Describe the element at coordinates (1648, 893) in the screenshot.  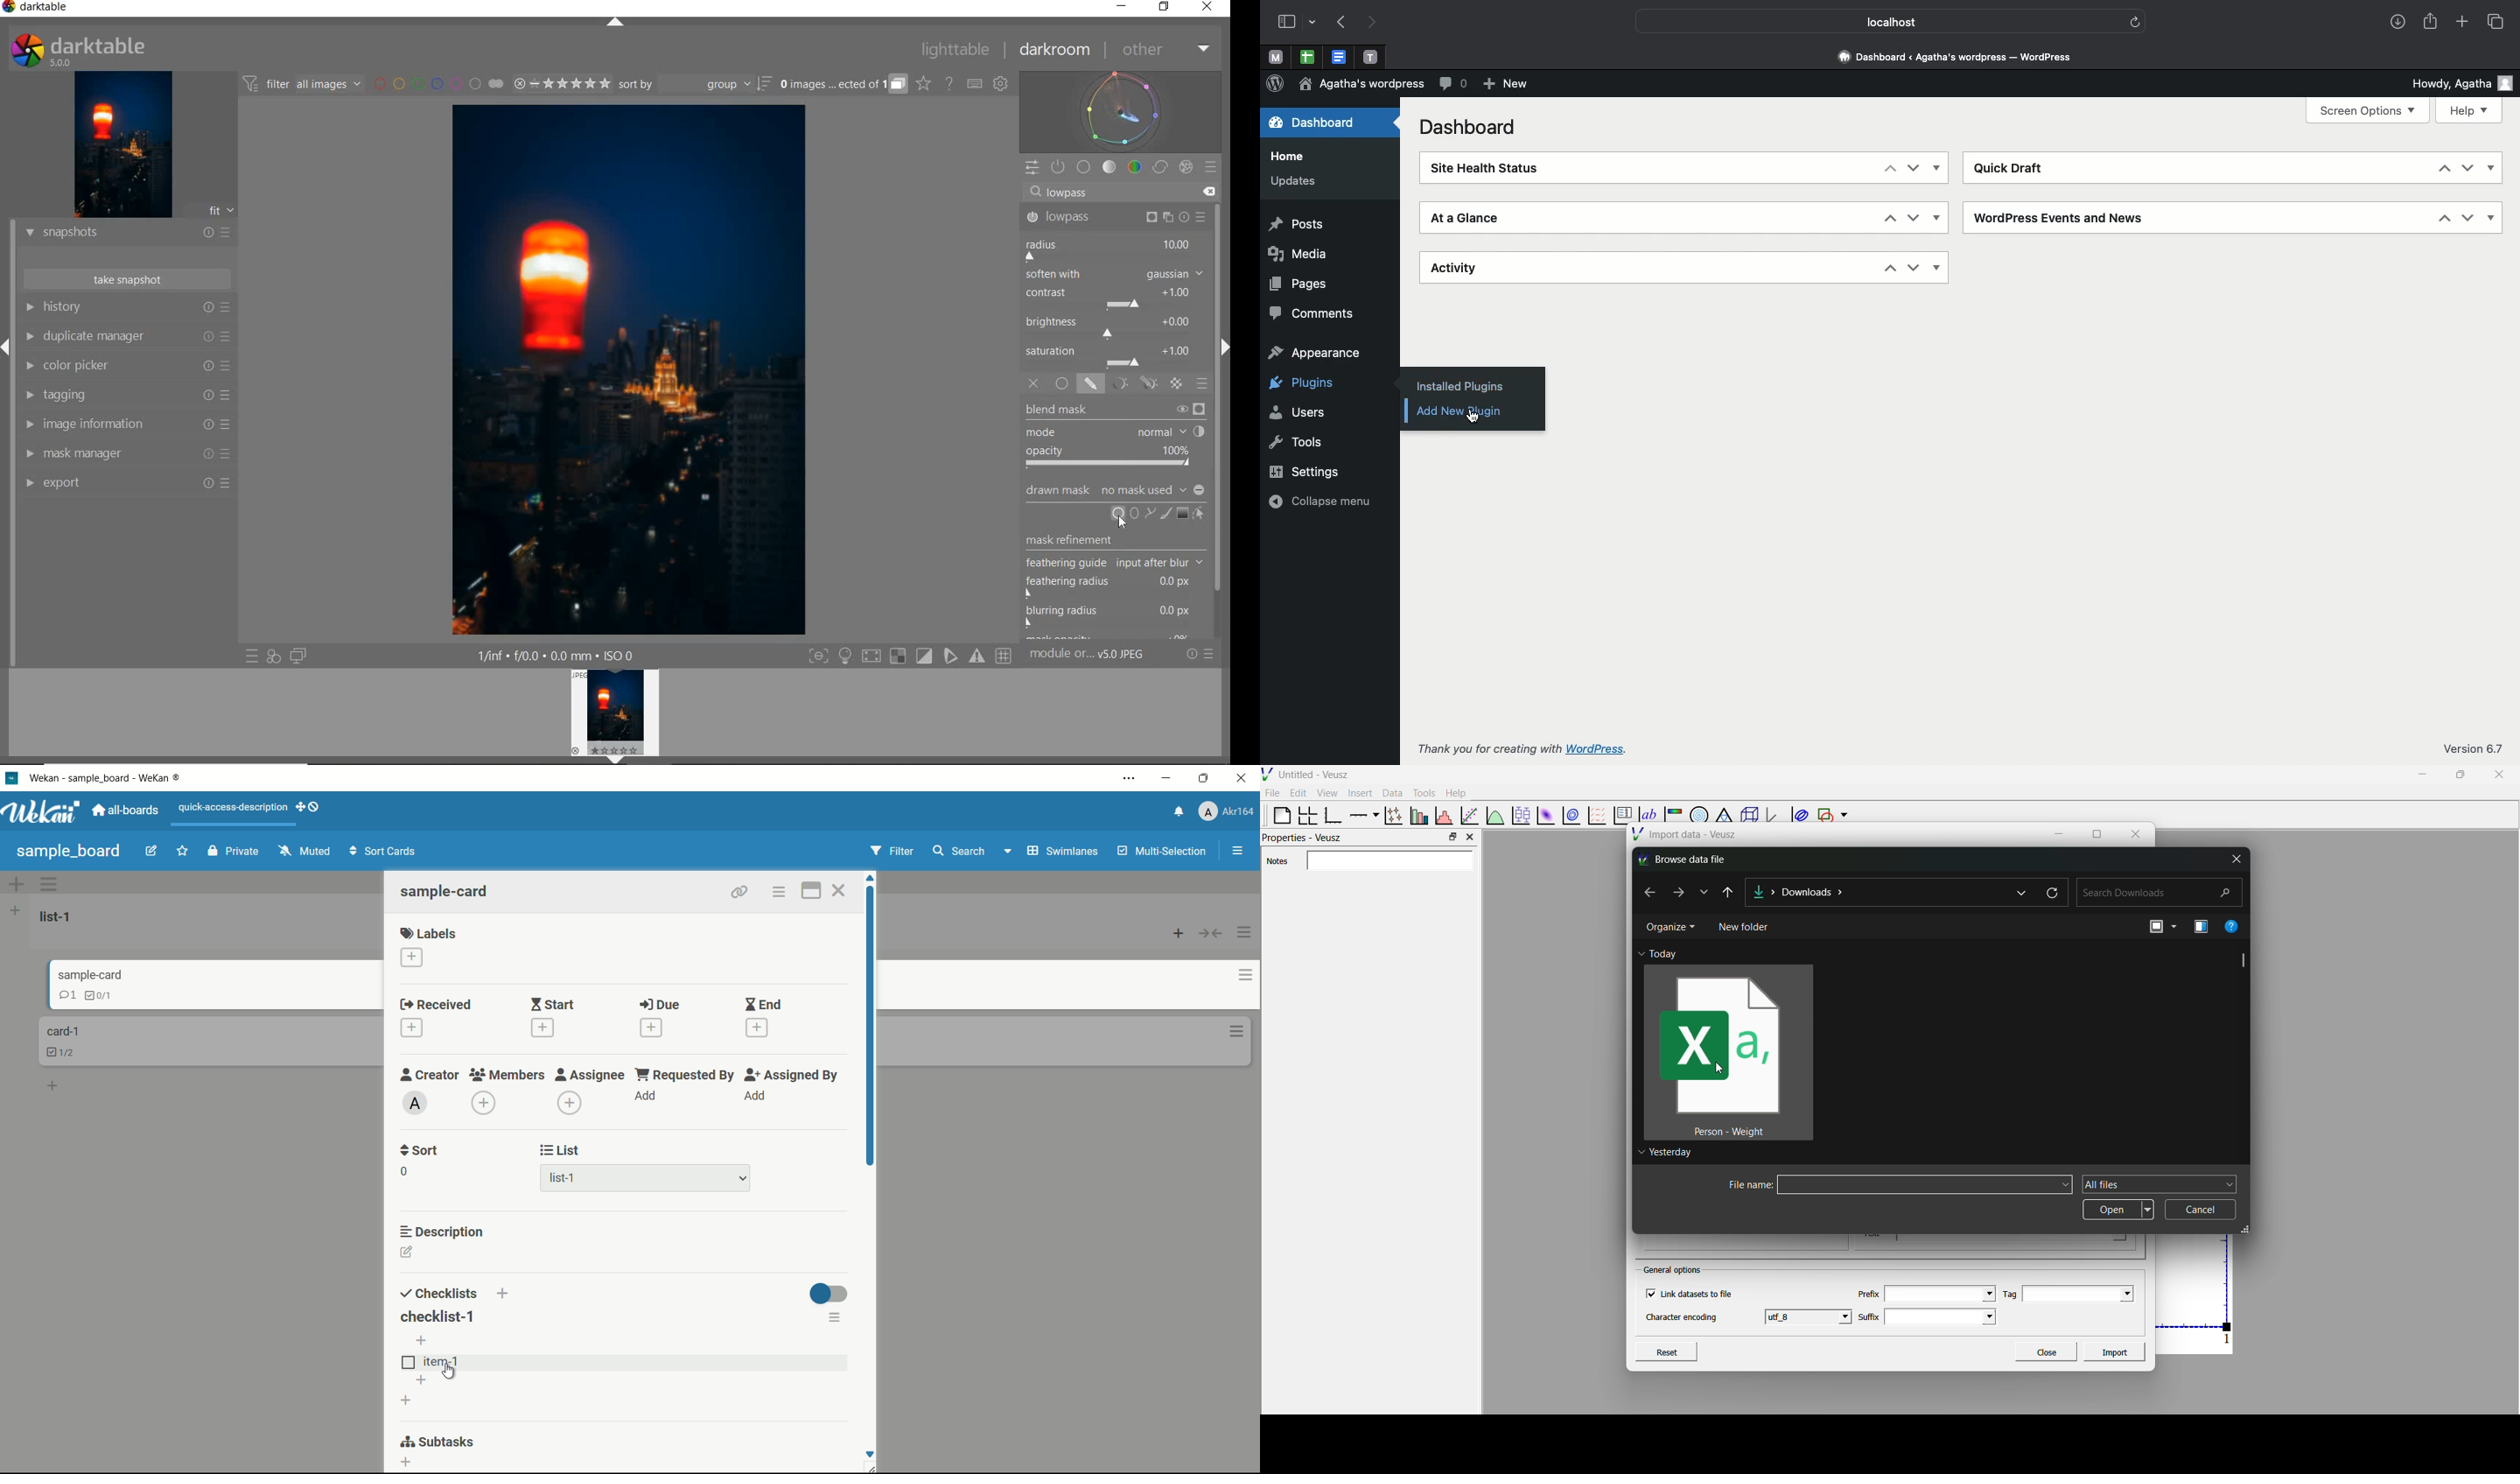
I see `back` at that location.